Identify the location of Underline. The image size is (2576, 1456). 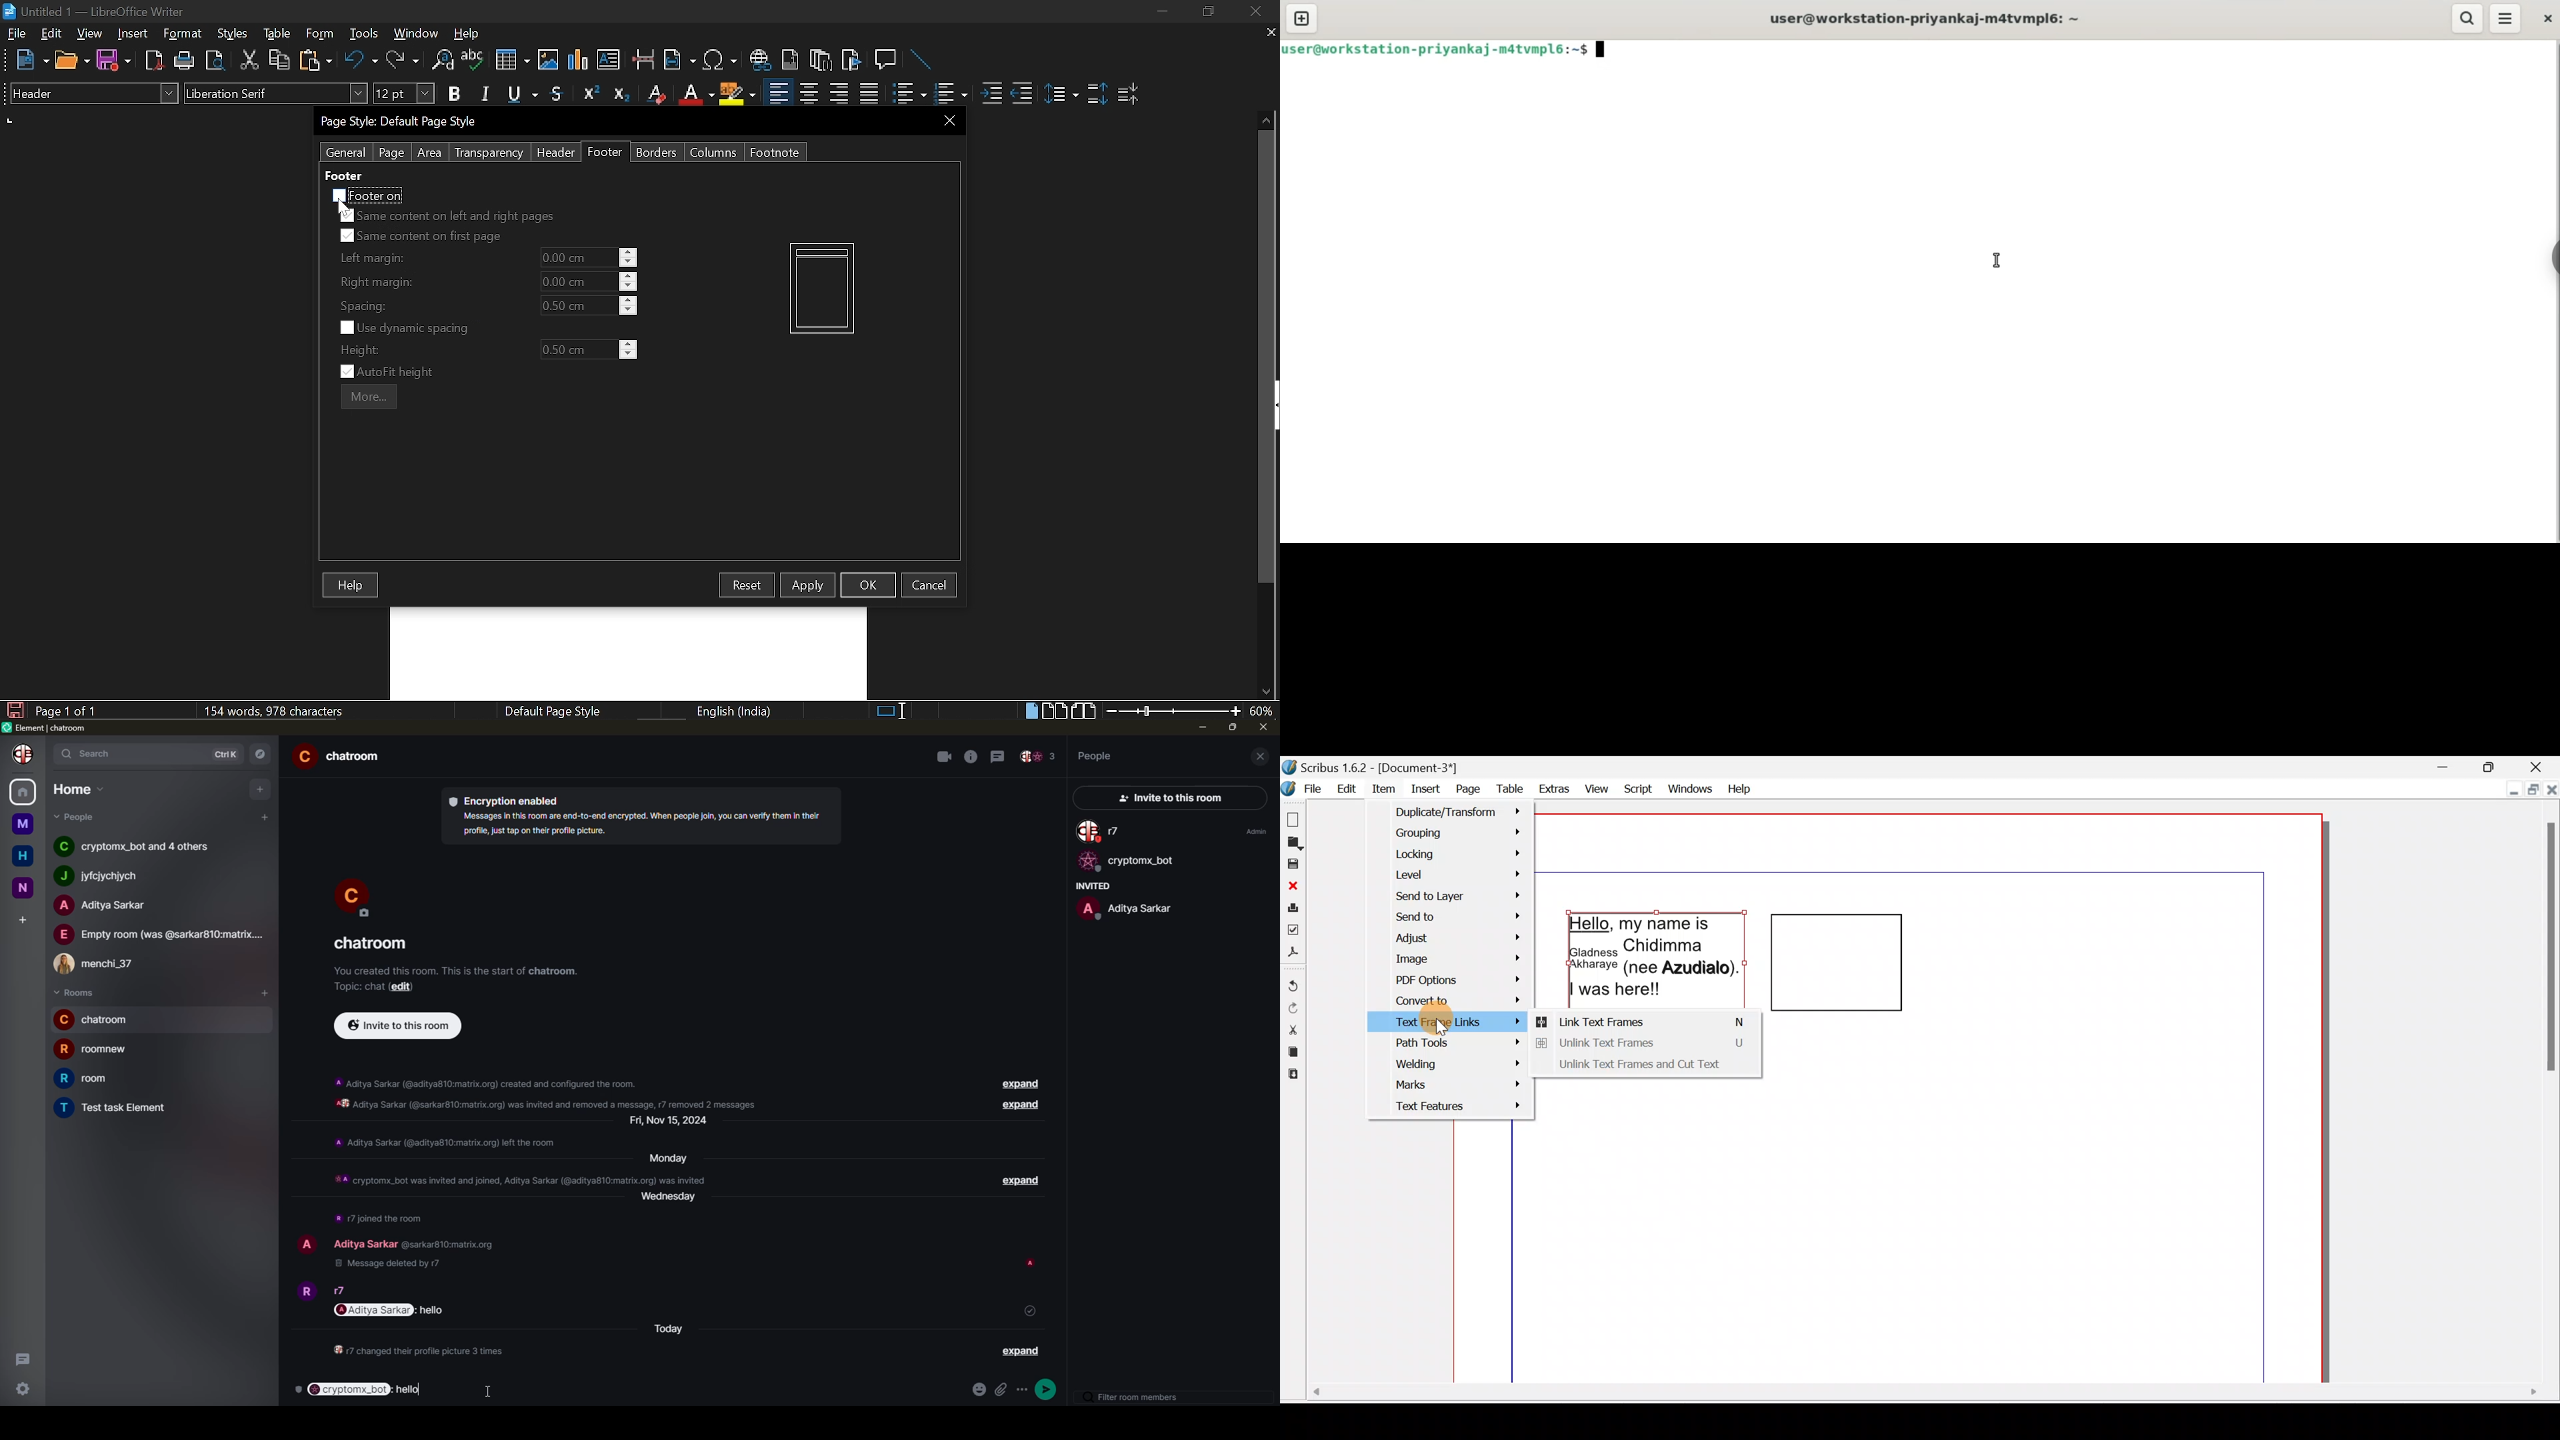
(695, 94).